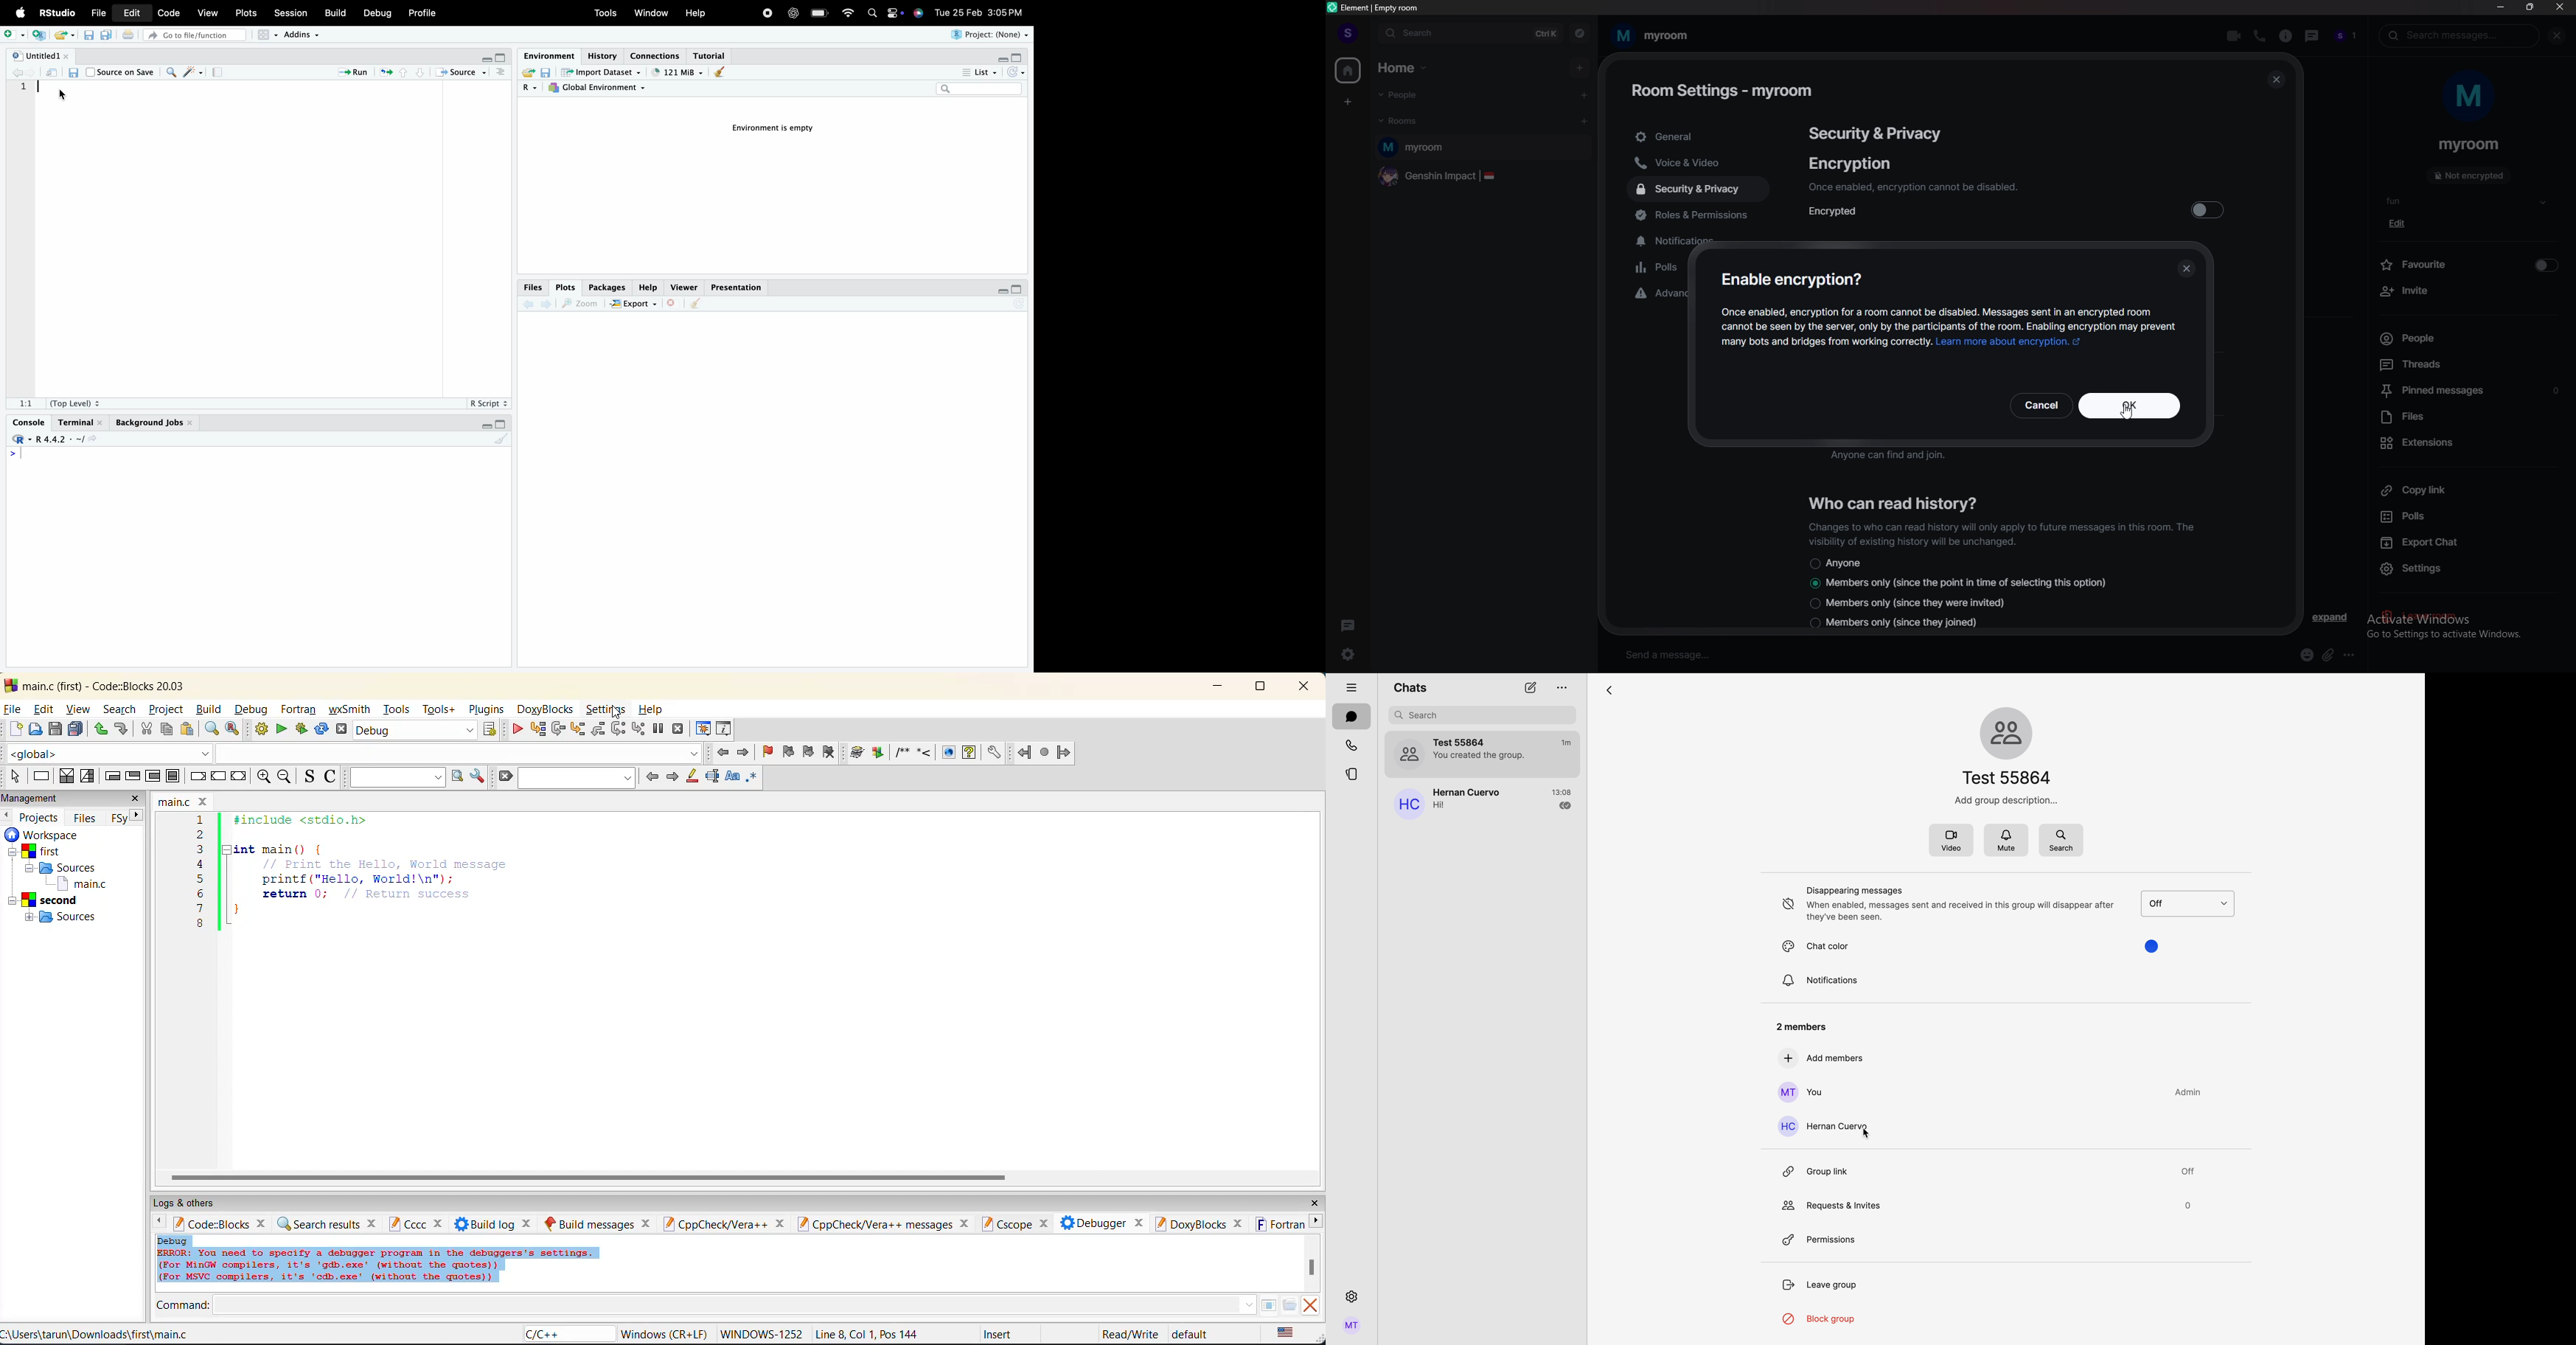 Image resolution: width=2576 pixels, height=1372 pixels. What do you see at coordinates (978, 13) in the screenshot?
I see `Tue 25 Feb 3:05 PM` at bounding box center [978, 13].